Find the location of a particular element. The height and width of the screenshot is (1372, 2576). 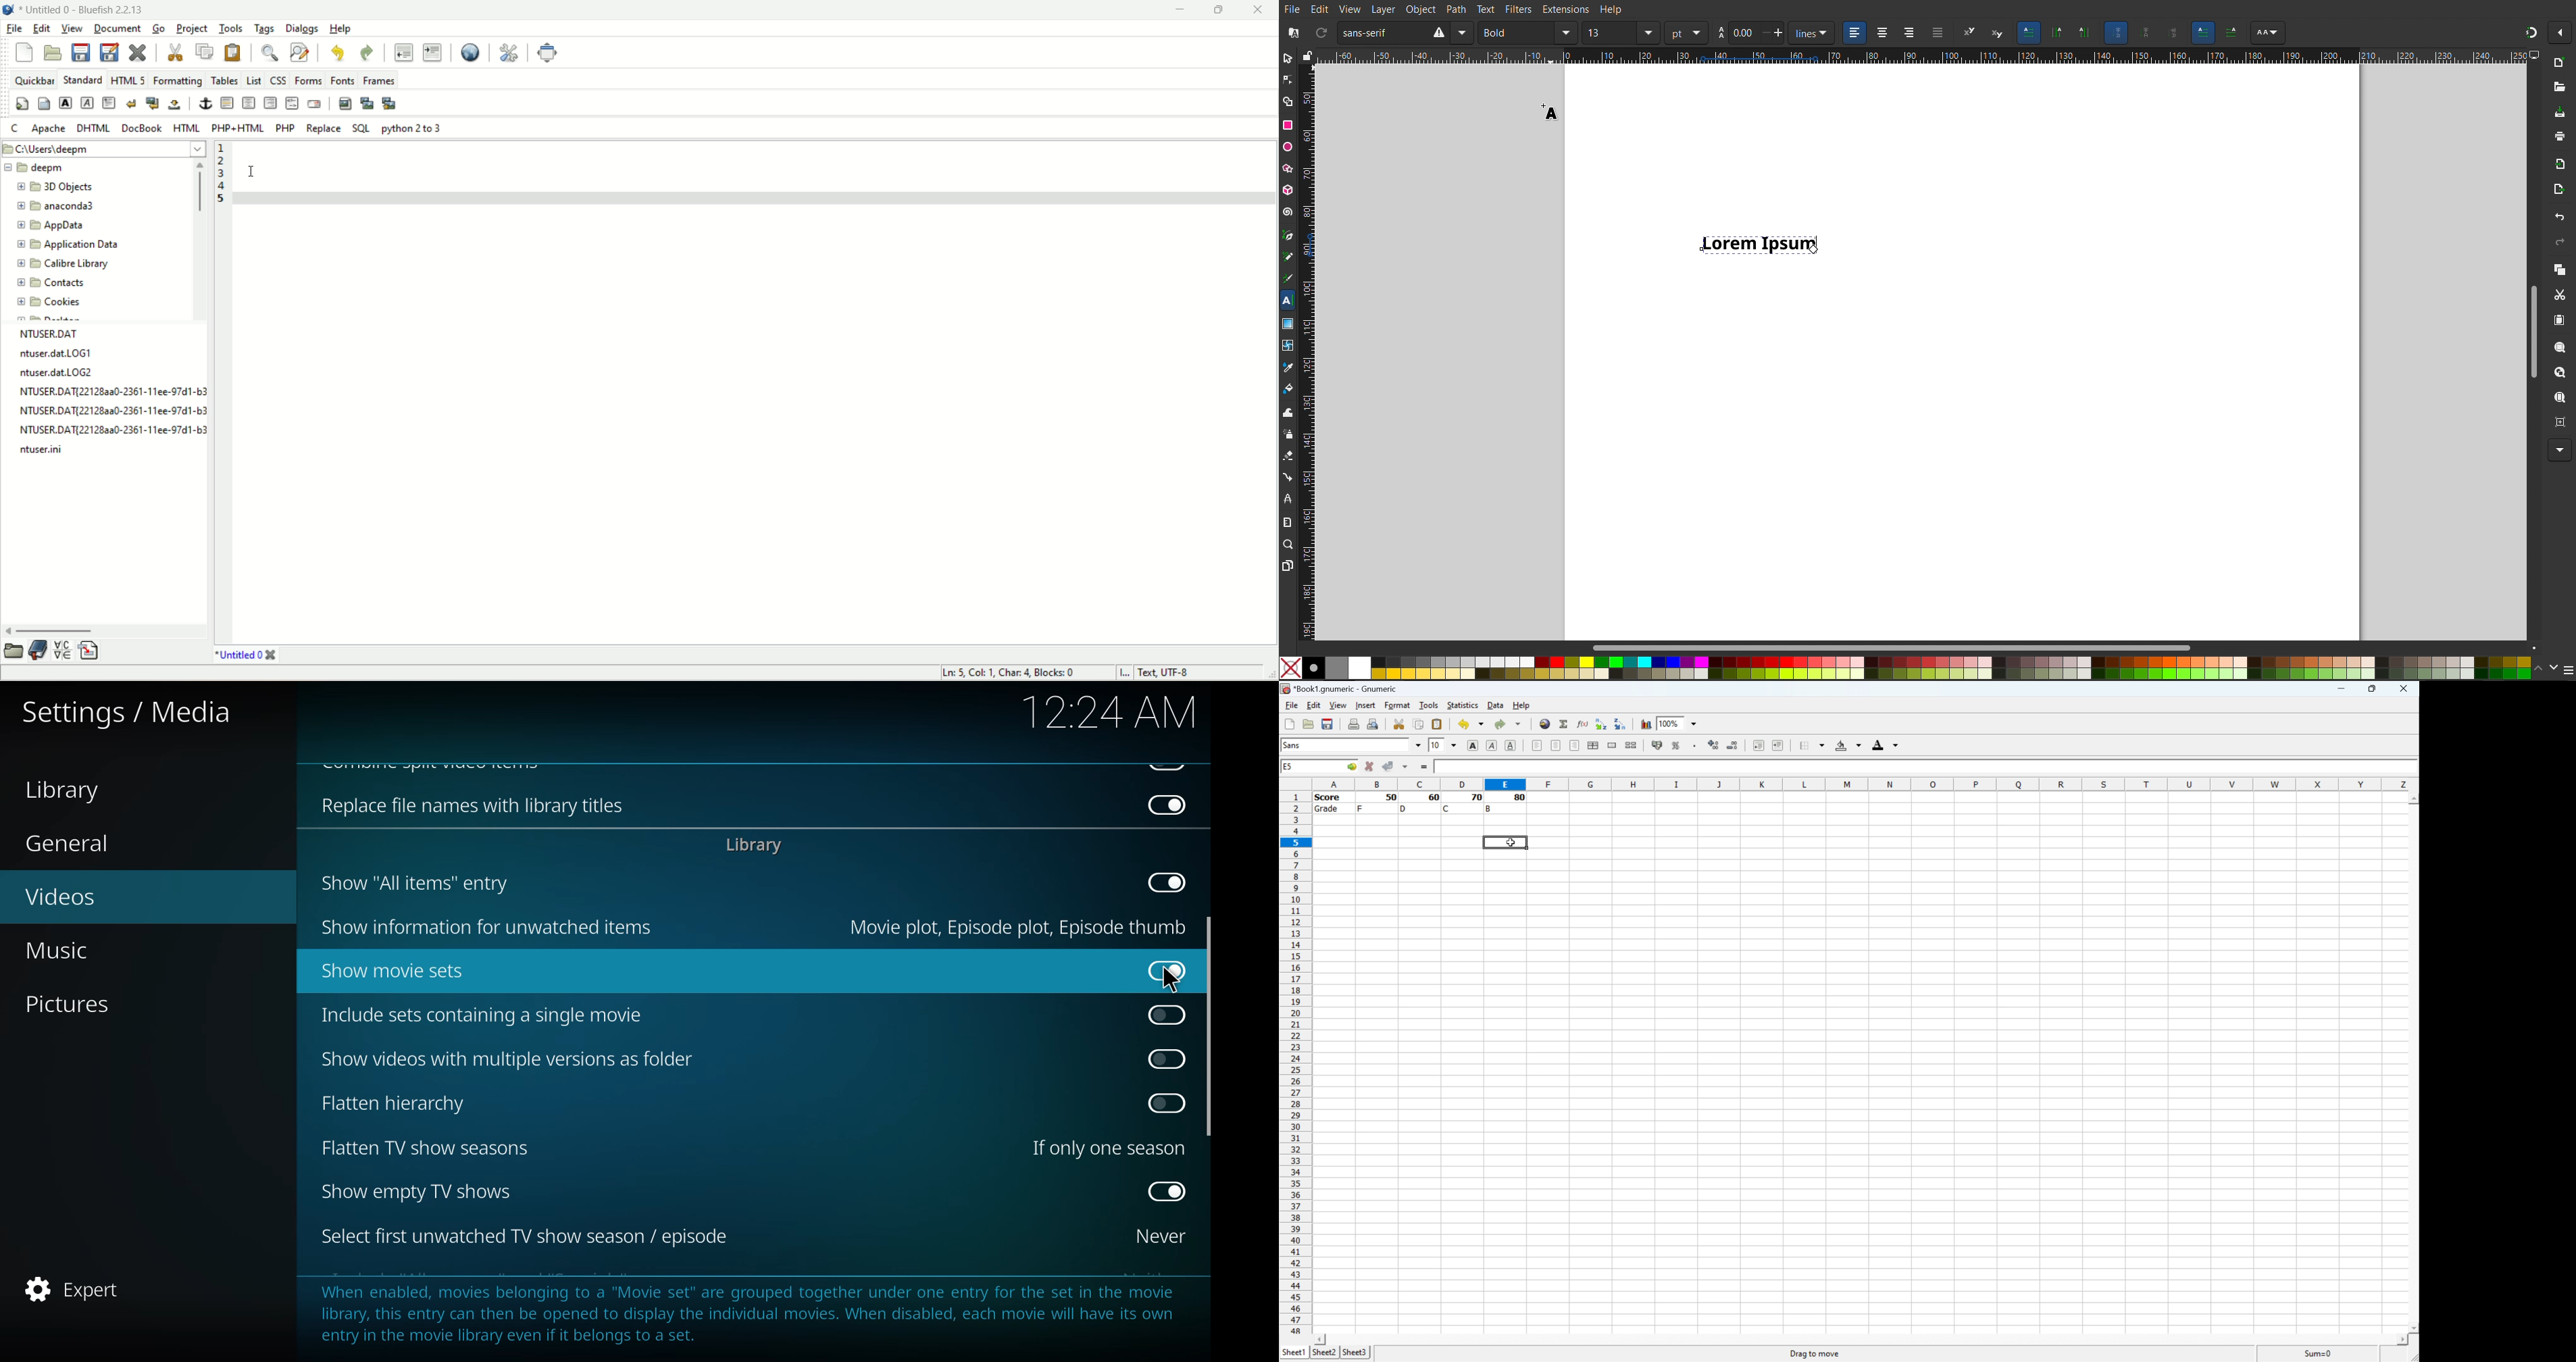

undo is located at coordinates (335, 51).